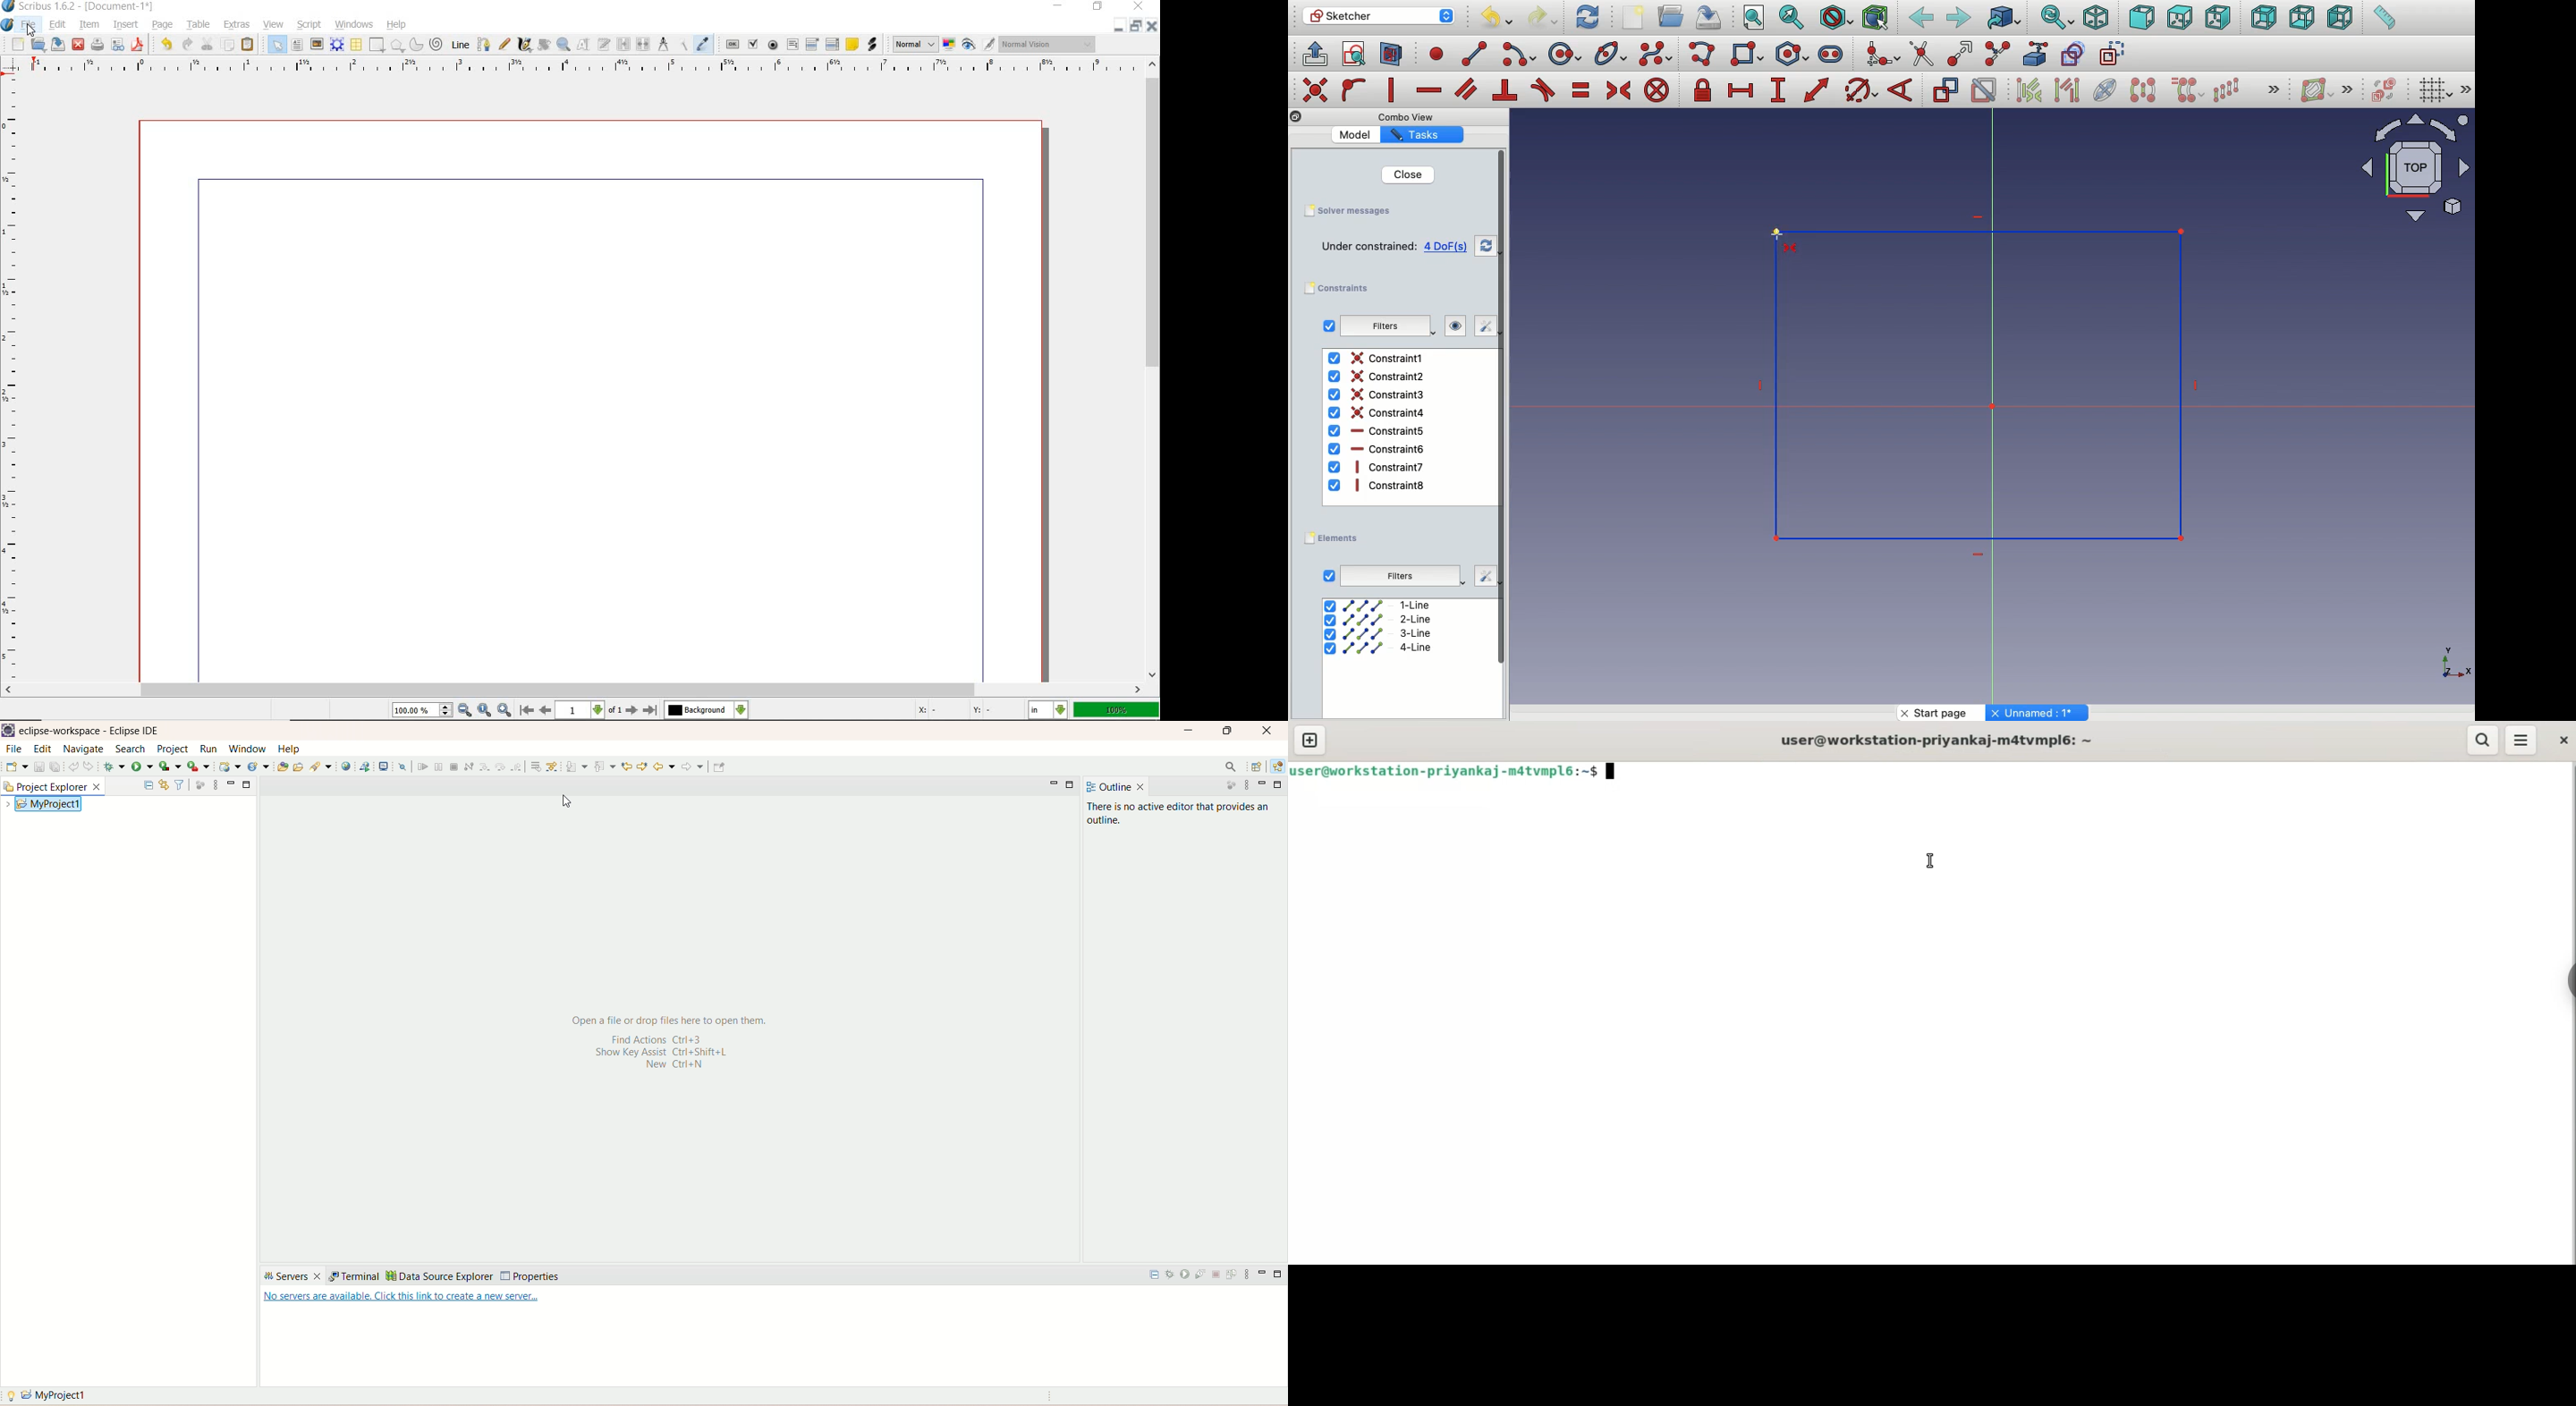 Image resolution: width=2576 pixels, height=1428 pixels. Describe the element at coordinates (59, 24) in the screenshot. I see `edit` at that location.